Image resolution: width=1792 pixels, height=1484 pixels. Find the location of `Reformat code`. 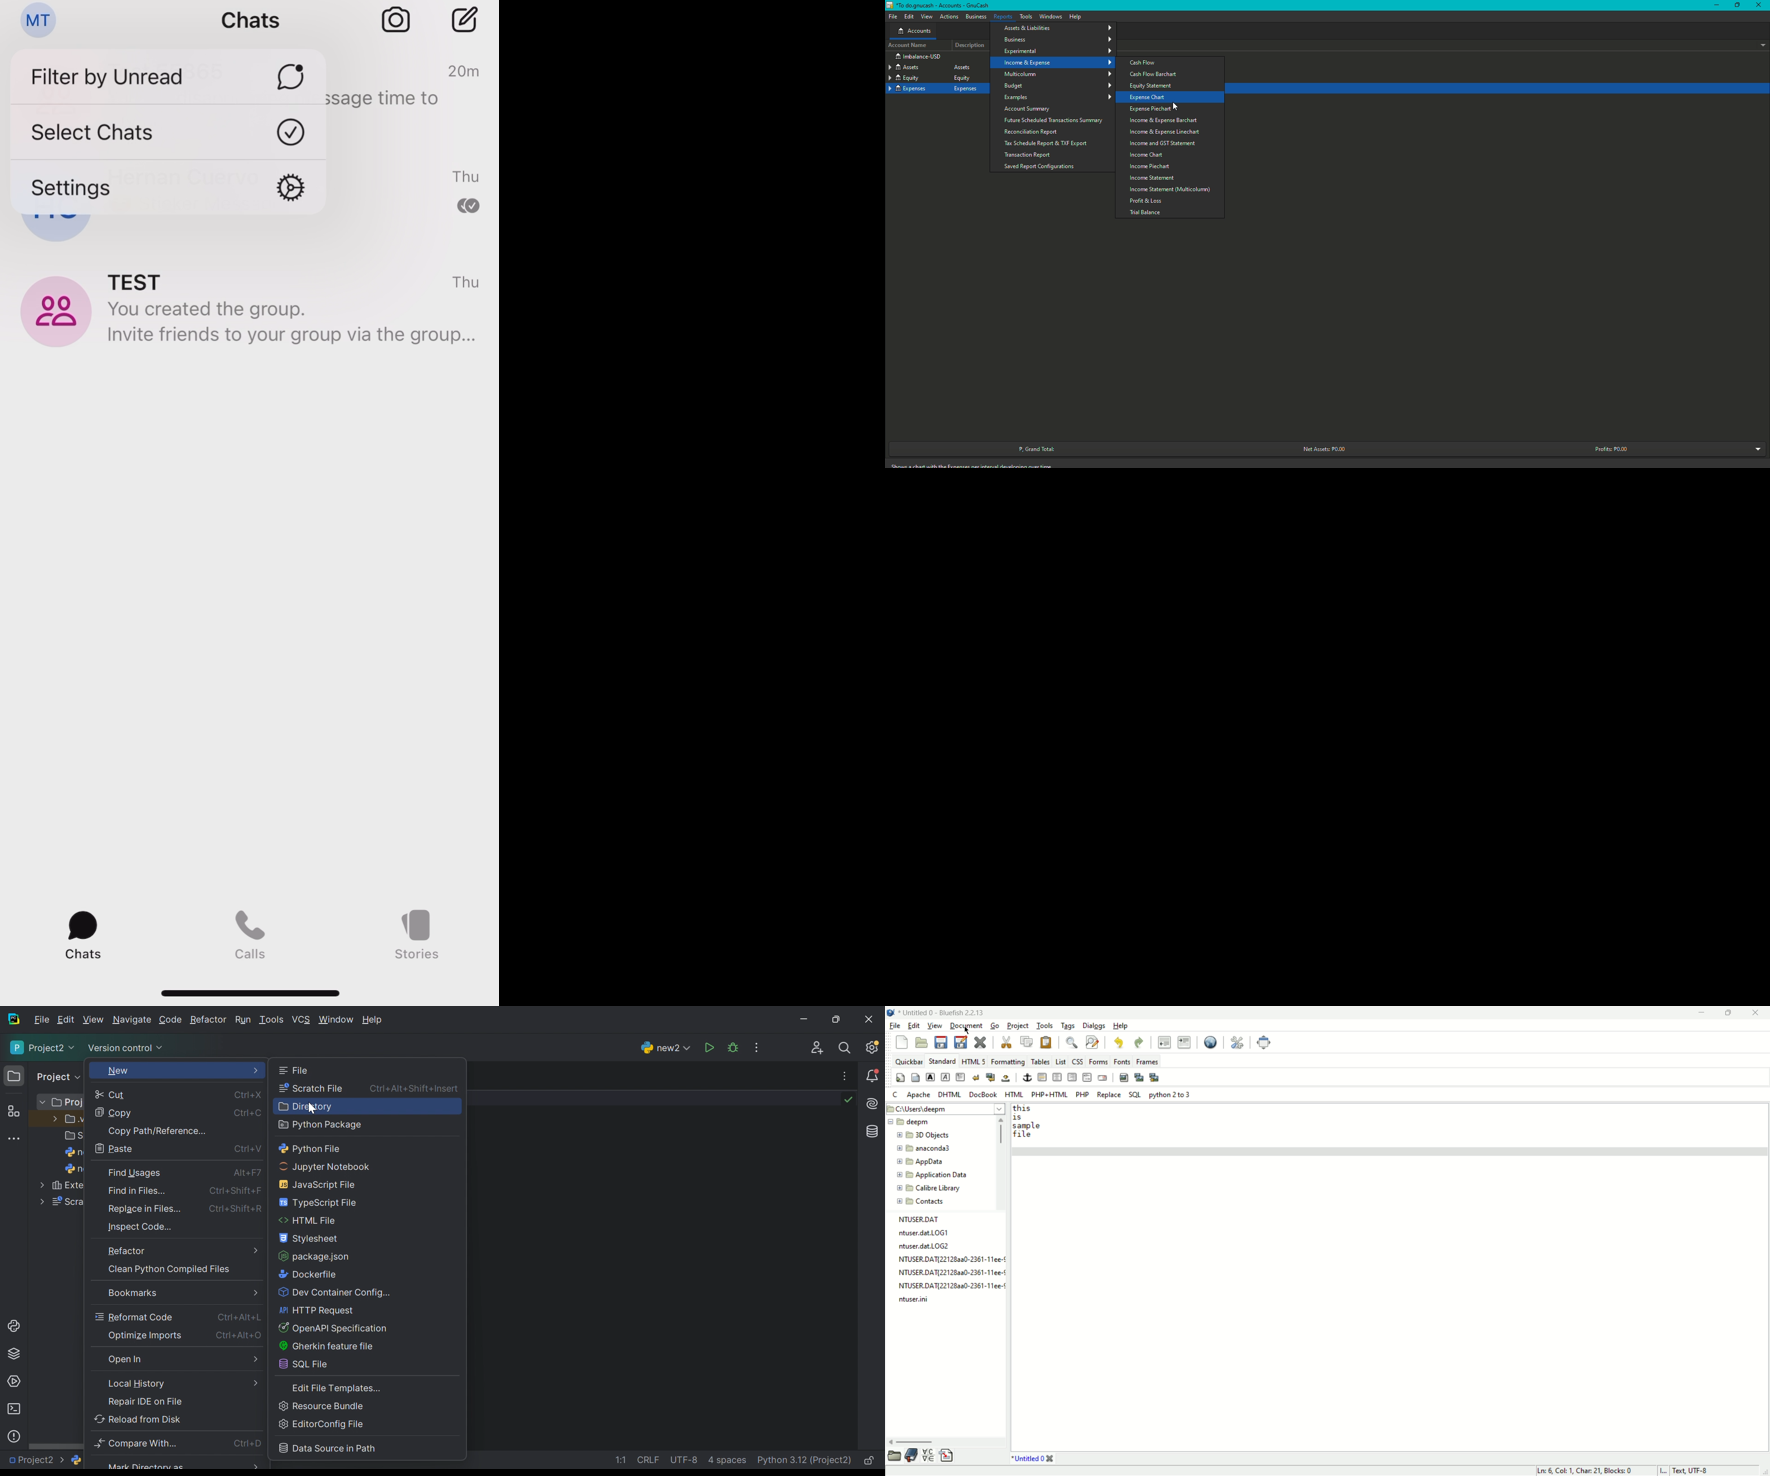

Reformat code is located at coordinates (135, 1318).